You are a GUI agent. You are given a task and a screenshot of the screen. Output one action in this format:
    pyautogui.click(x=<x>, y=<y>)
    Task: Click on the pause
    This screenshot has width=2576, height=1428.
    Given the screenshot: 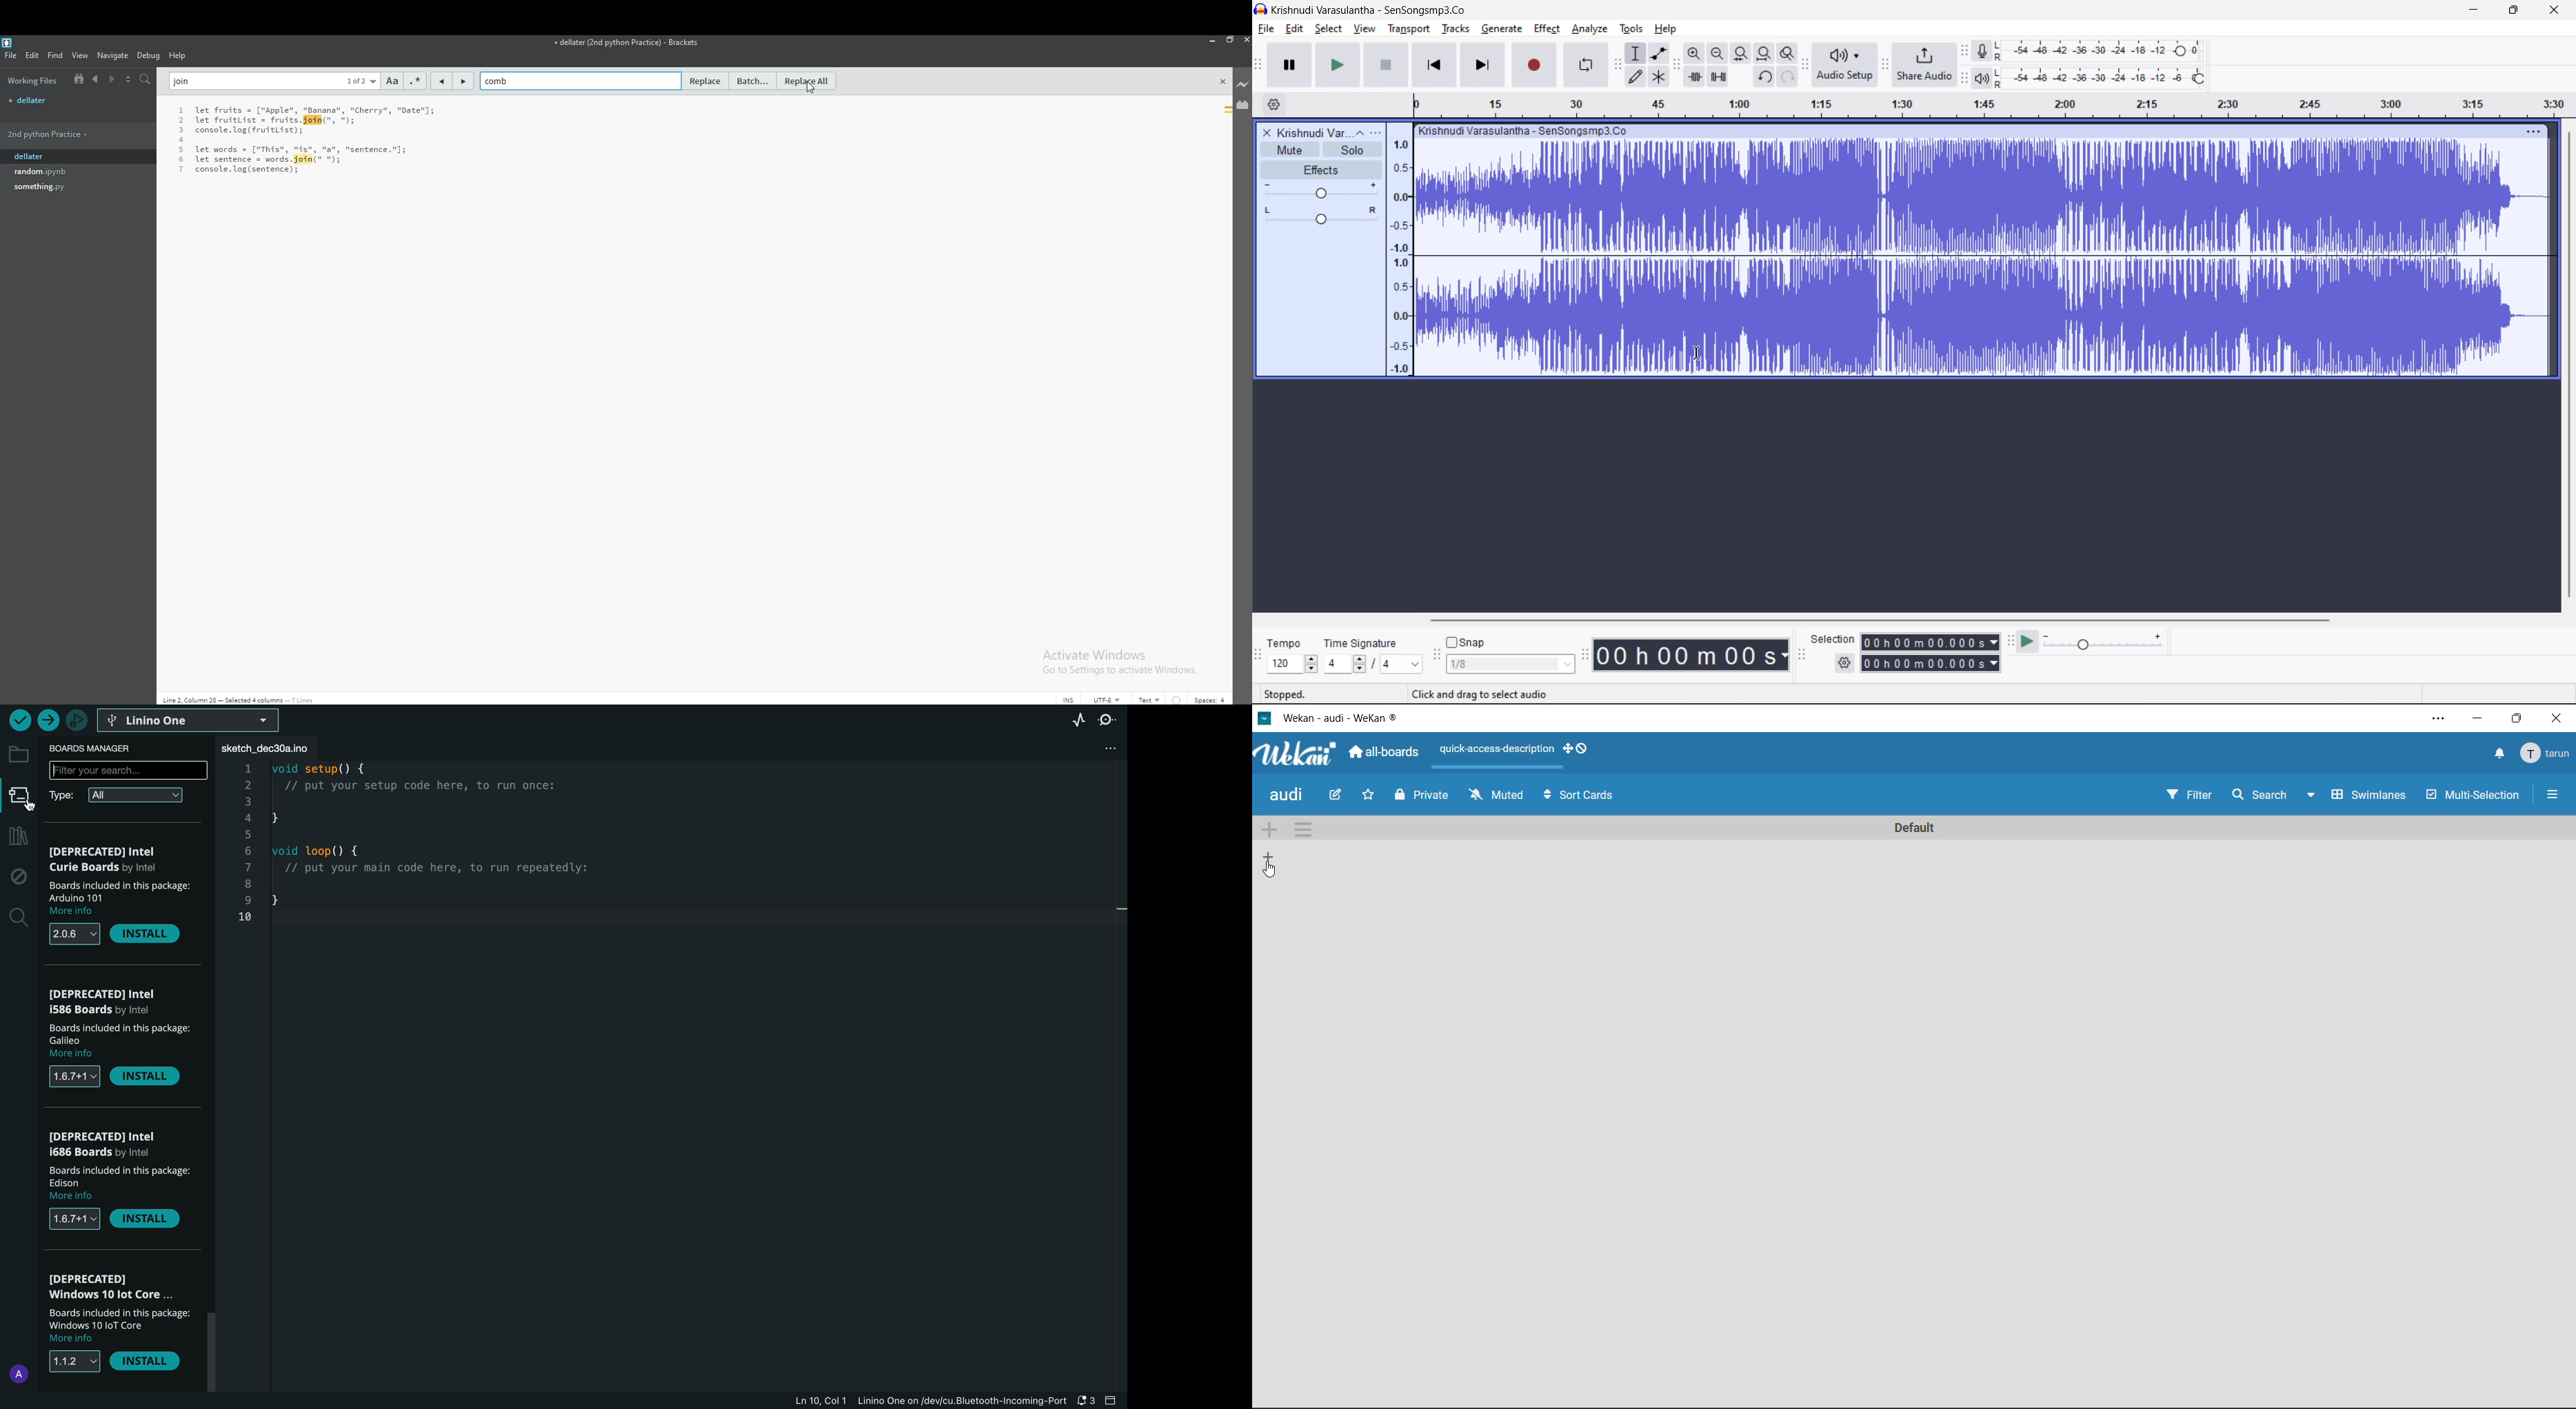 What is the action you would take?
    pyautogui.click(x=1293, y=65)
    